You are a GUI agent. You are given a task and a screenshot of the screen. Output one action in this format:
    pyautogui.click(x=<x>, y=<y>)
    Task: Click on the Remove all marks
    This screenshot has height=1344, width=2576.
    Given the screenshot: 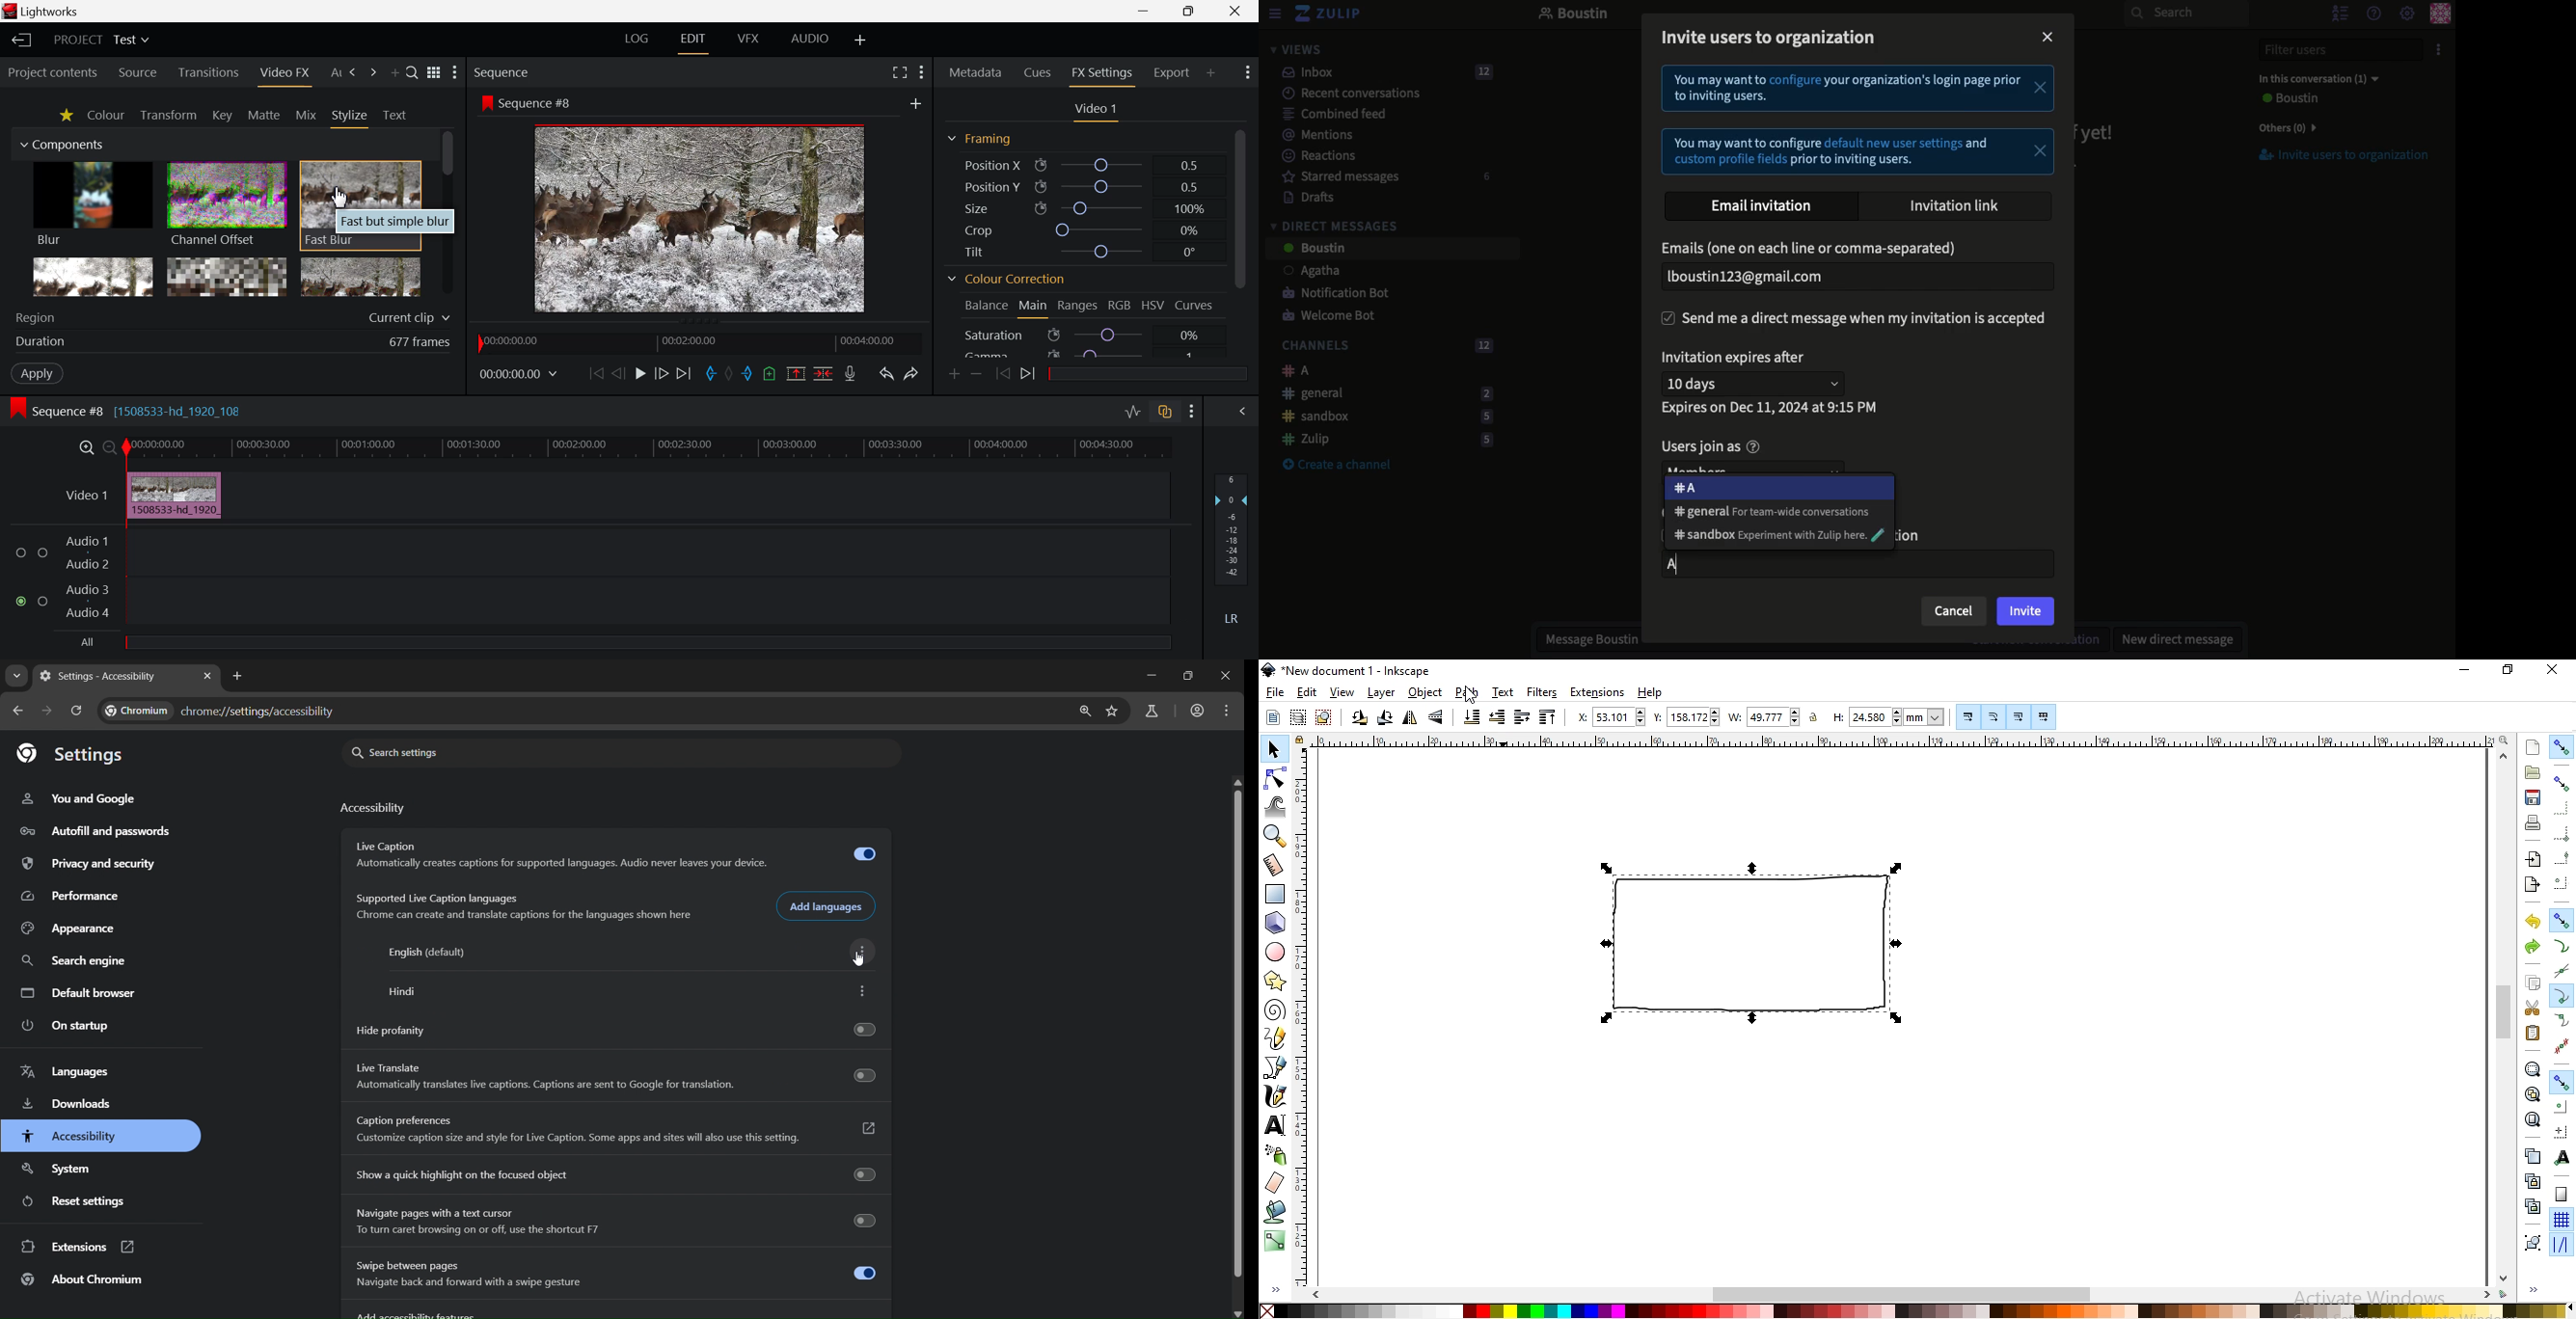 What is the action you would take?
    pyautogui.click(x=730, y=373)
    